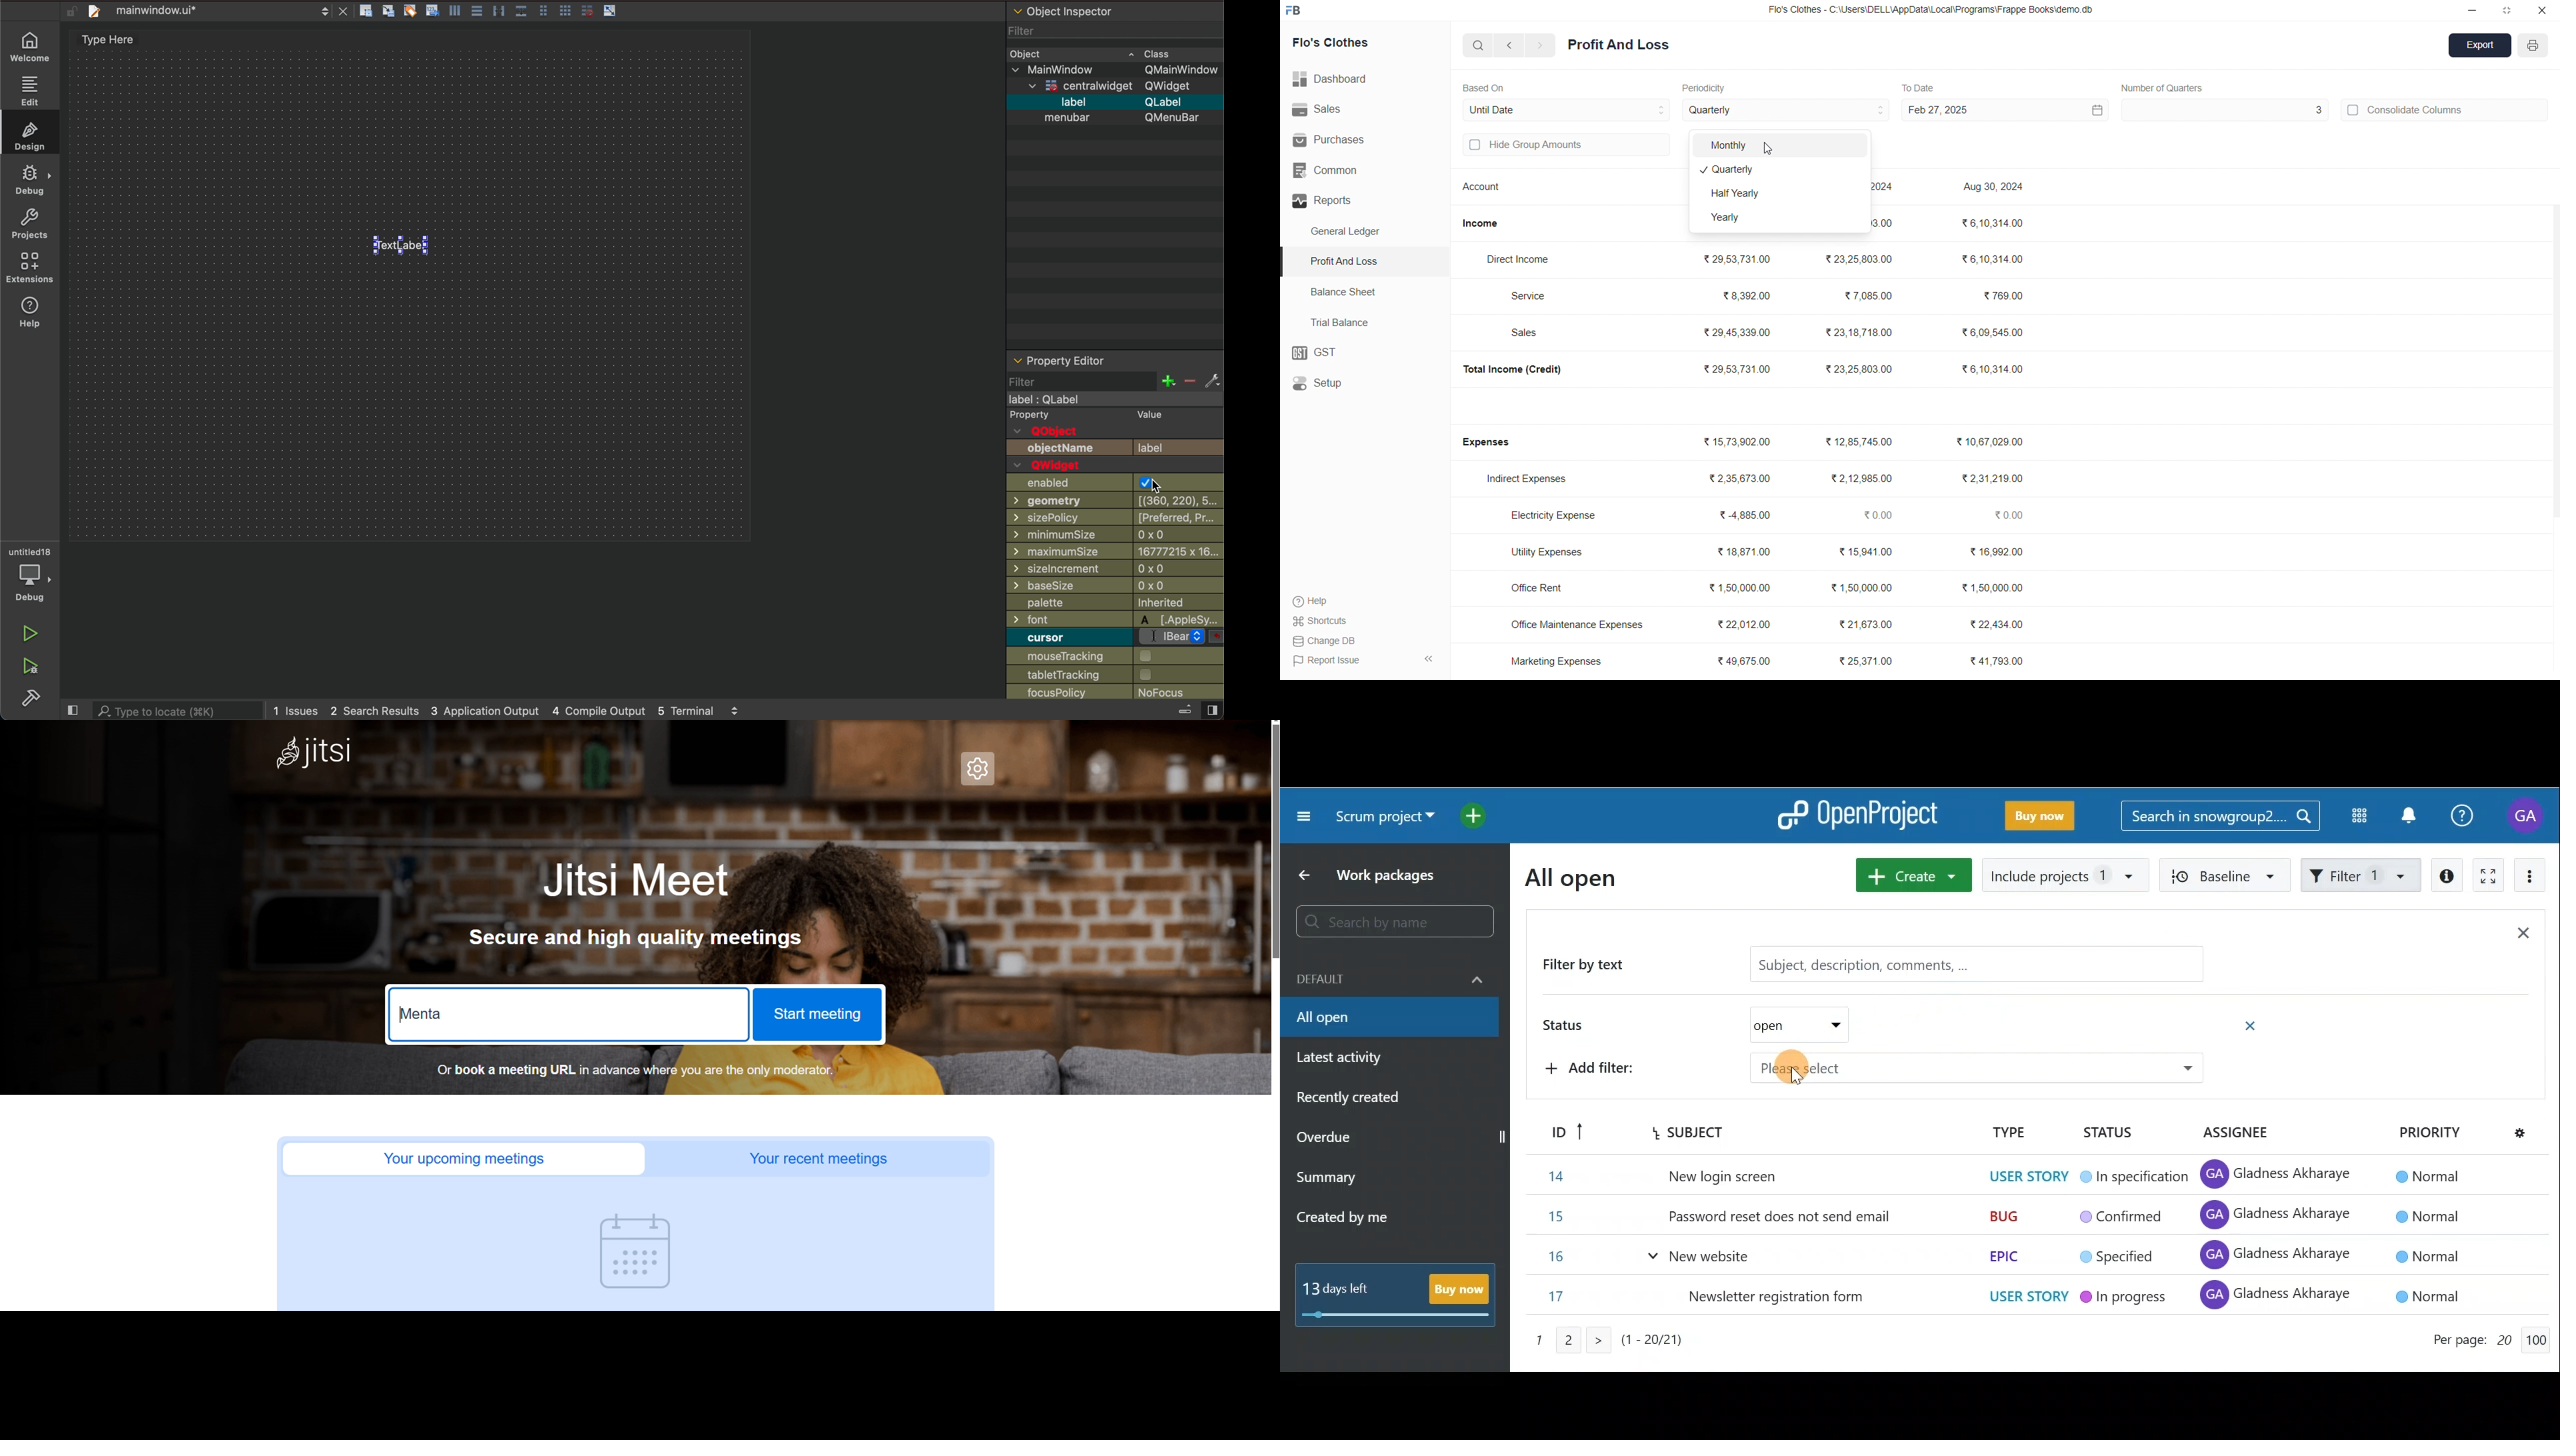 The height and width of the screenshot is (1456, 2576). What do you see at coordinates (1363, 353) in the screenshot?
I see `GST` at bounding box center [1363, 353].